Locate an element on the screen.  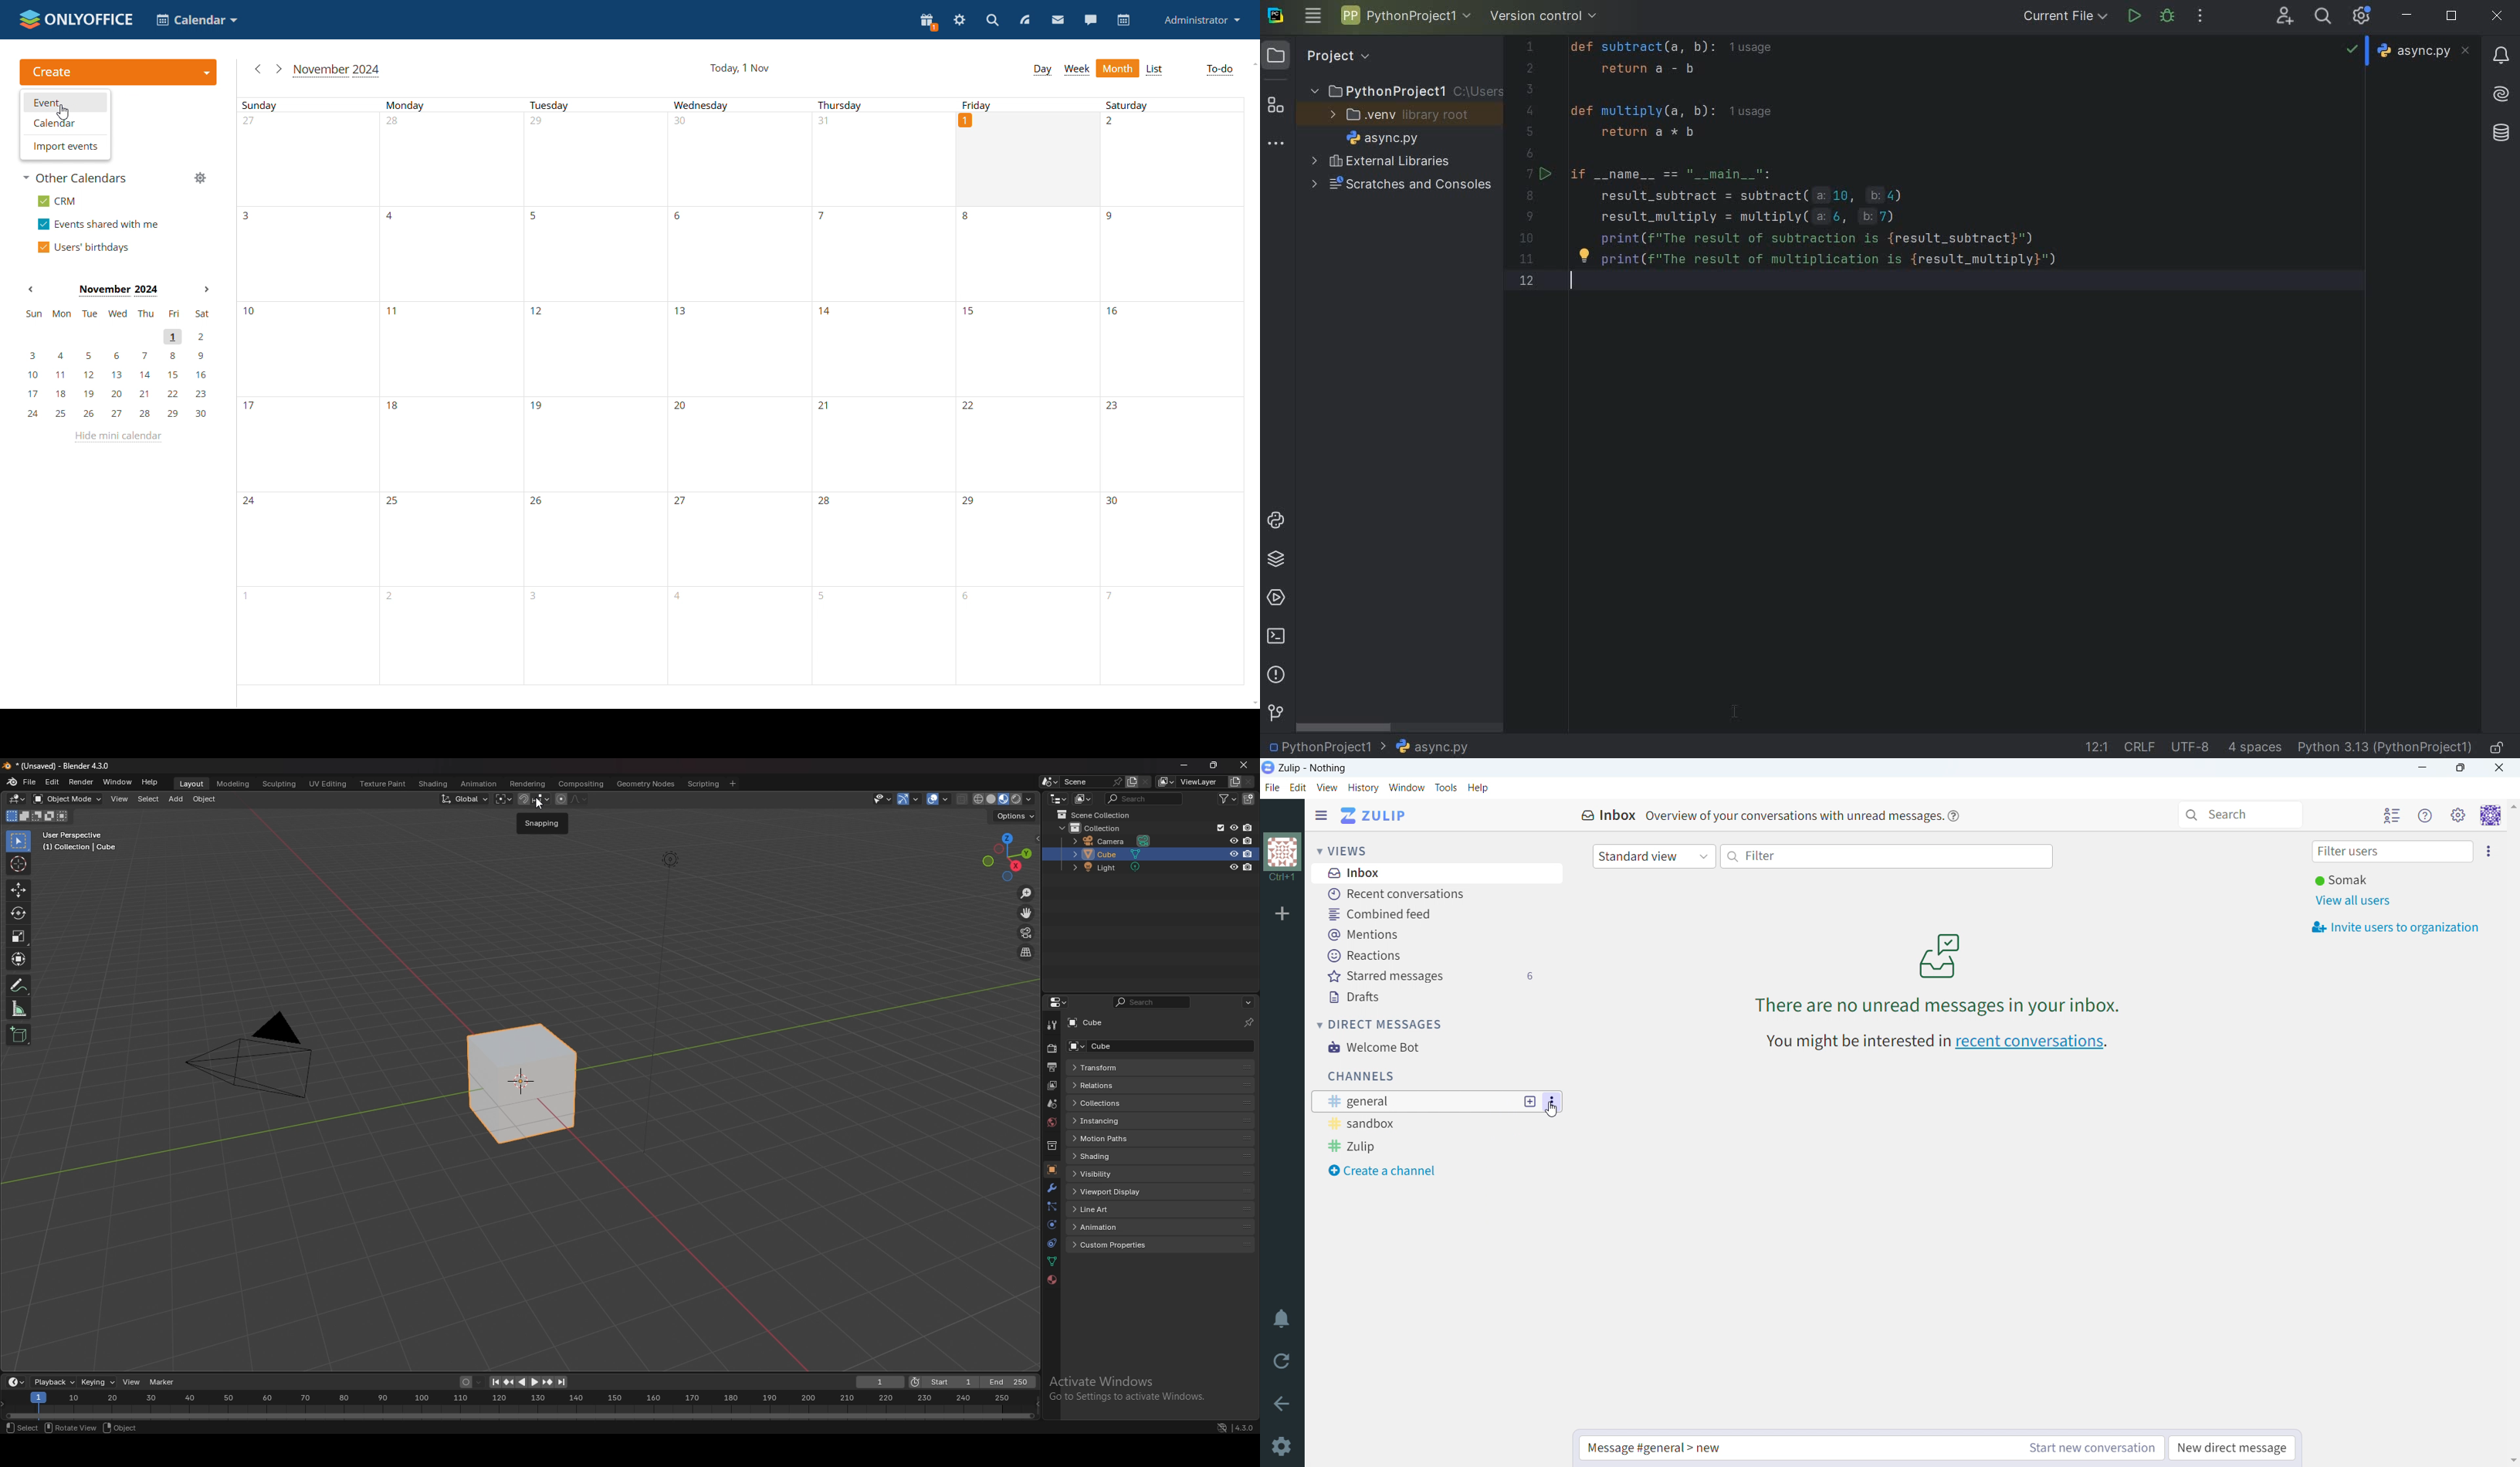
geometry nodes is located at coordinates (647, 783).